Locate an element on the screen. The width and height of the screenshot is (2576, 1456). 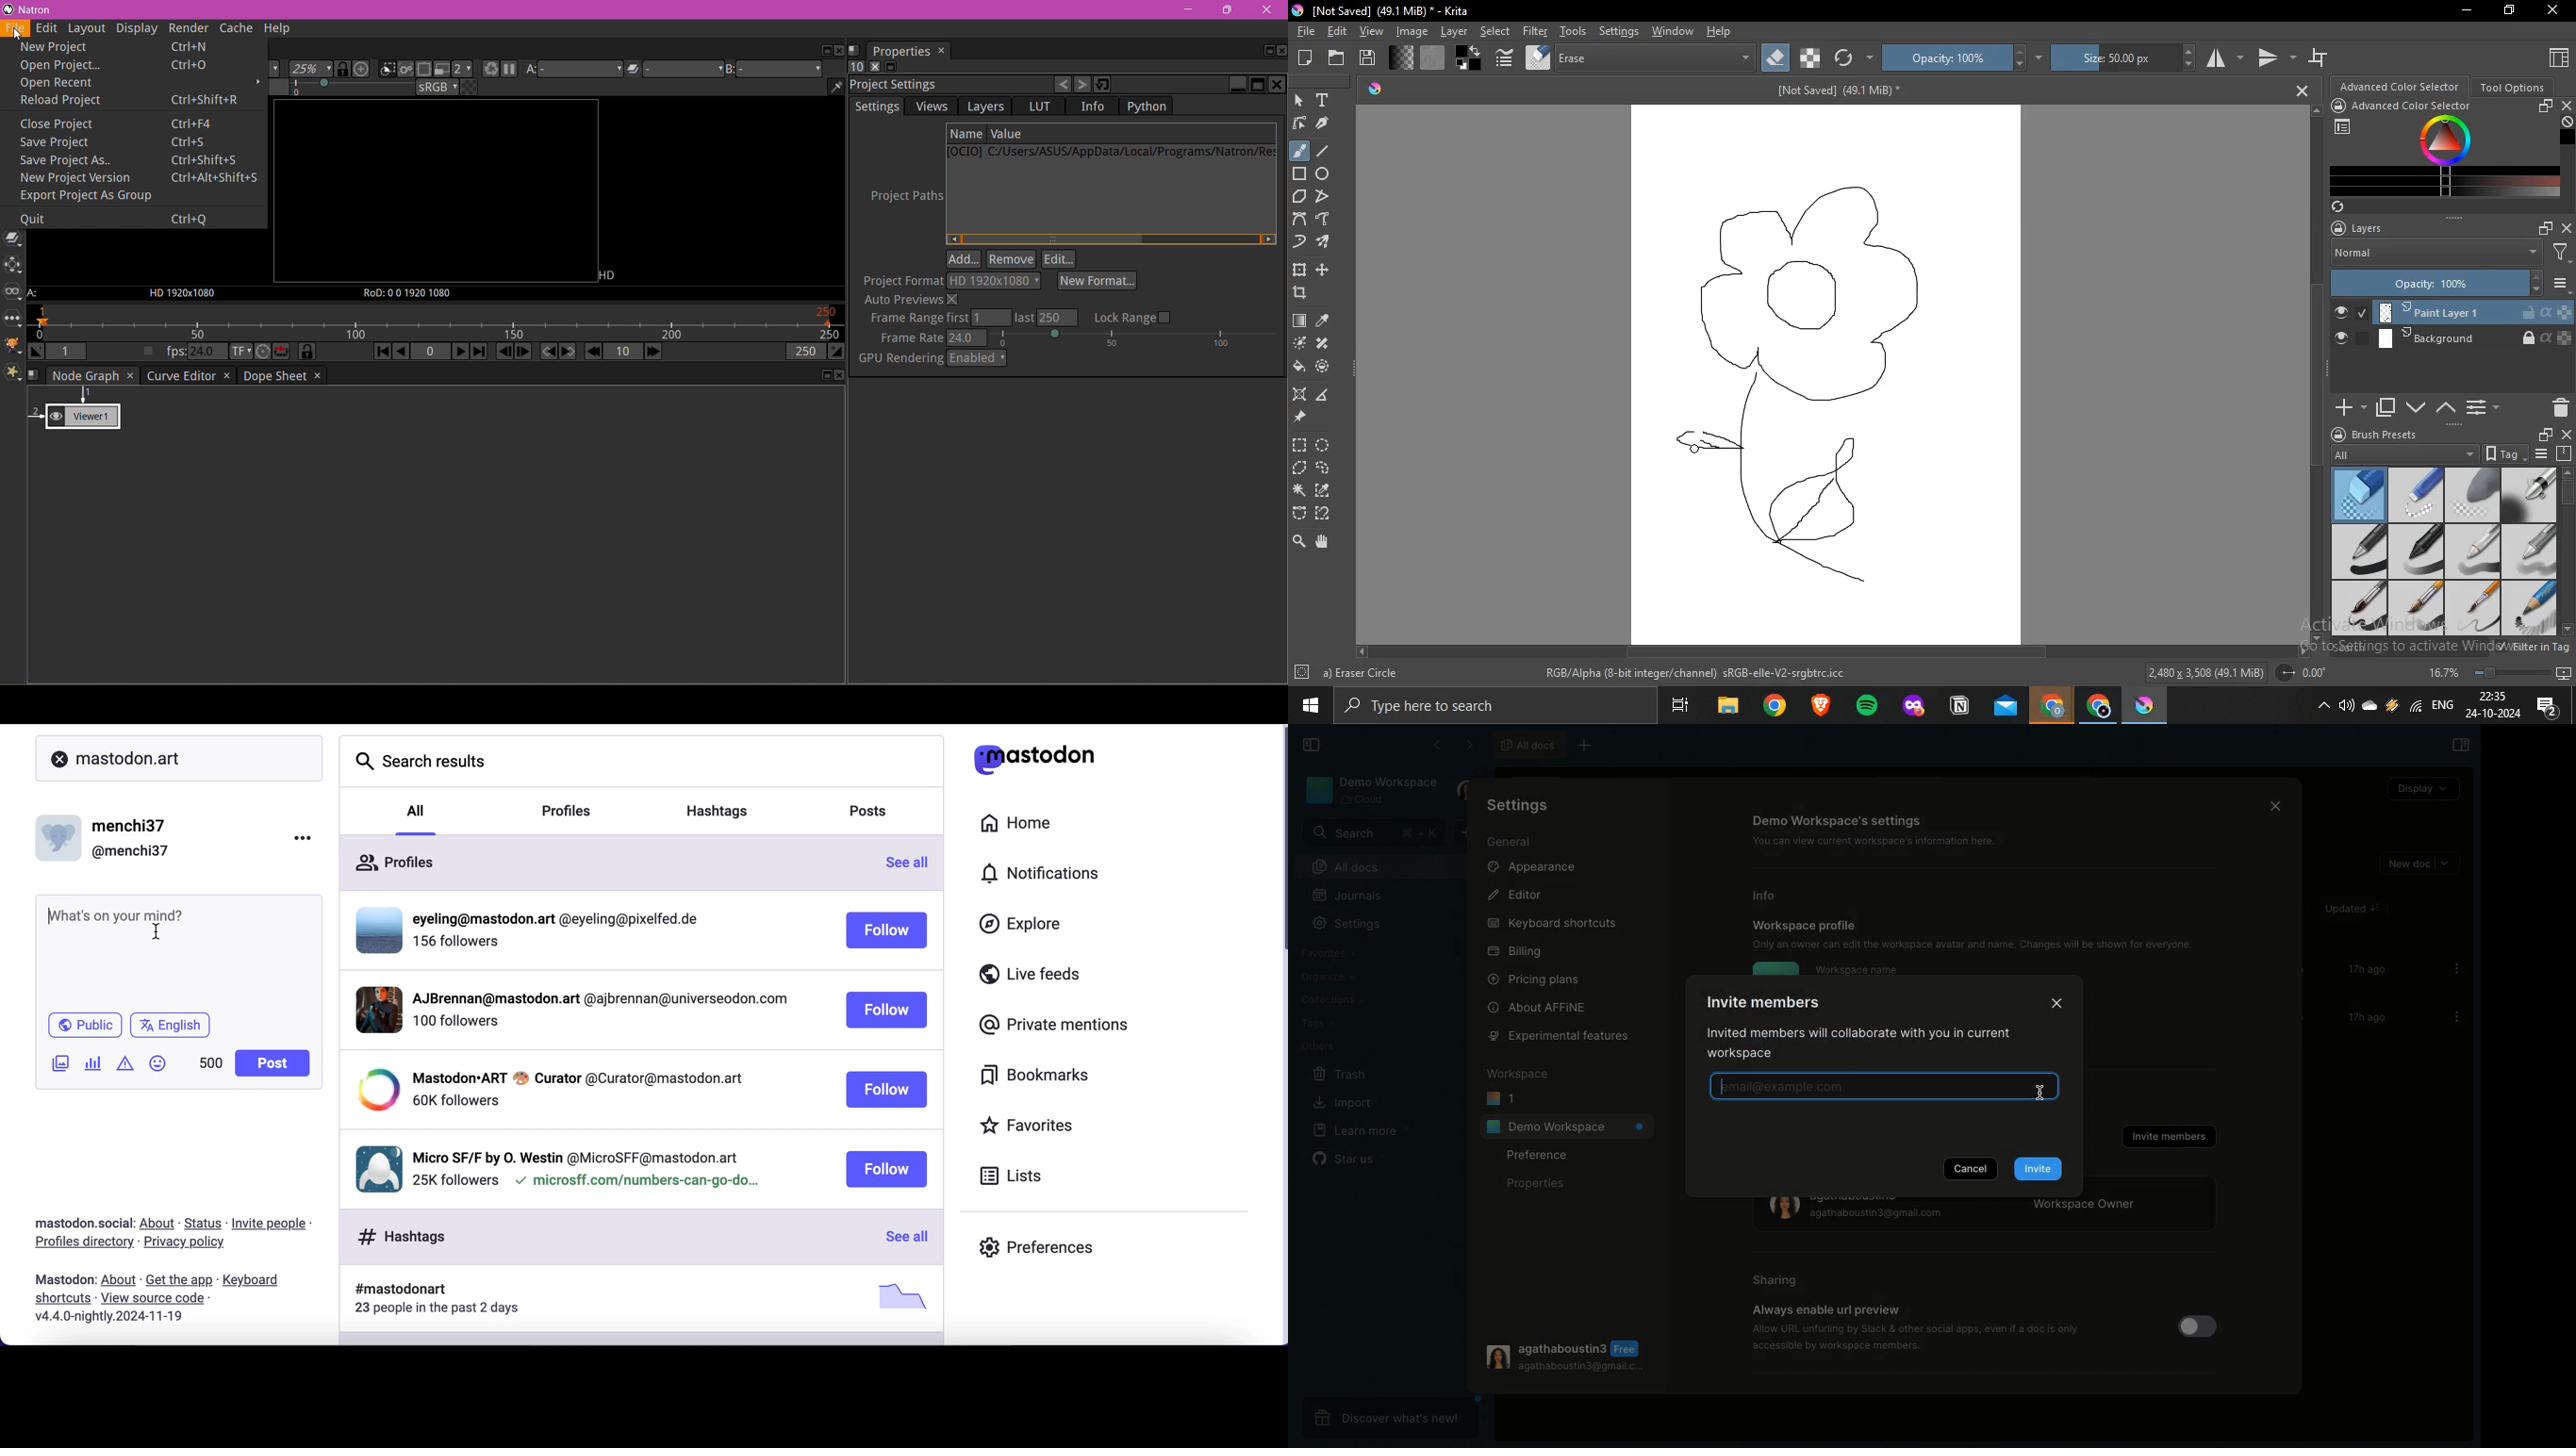
shortcuts is located at coordinates (60, 1300).